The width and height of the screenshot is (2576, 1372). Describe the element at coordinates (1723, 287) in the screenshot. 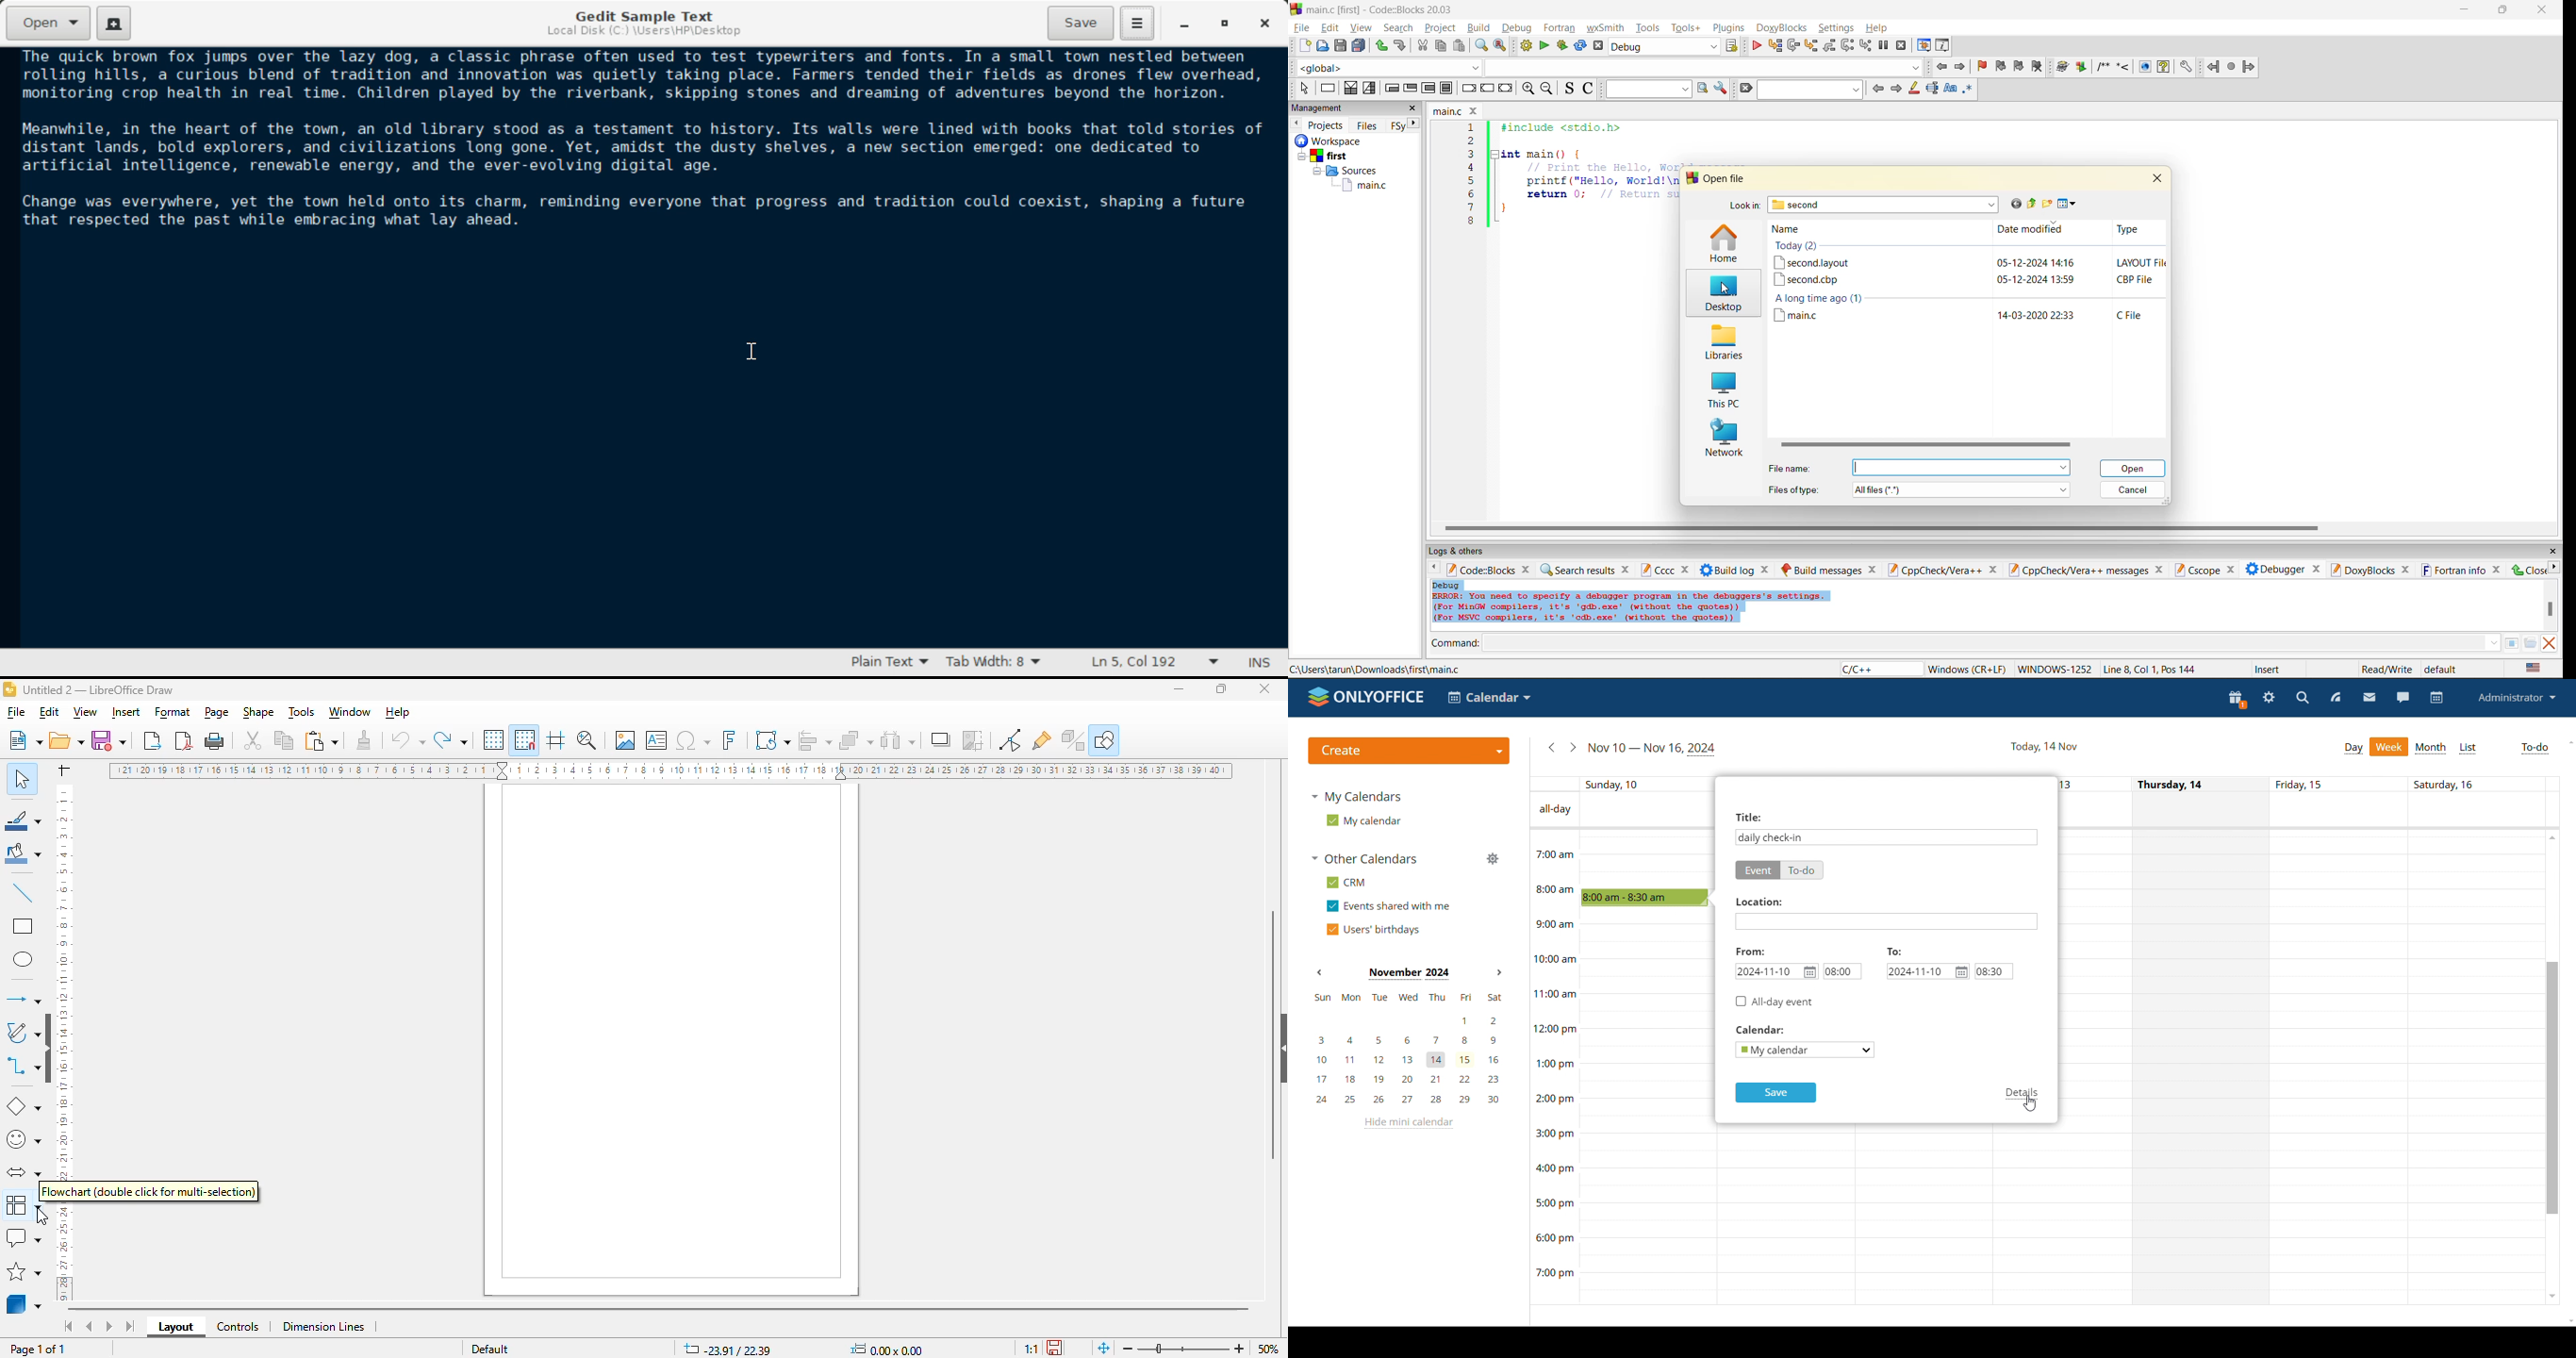

I see `cursor` at that location.